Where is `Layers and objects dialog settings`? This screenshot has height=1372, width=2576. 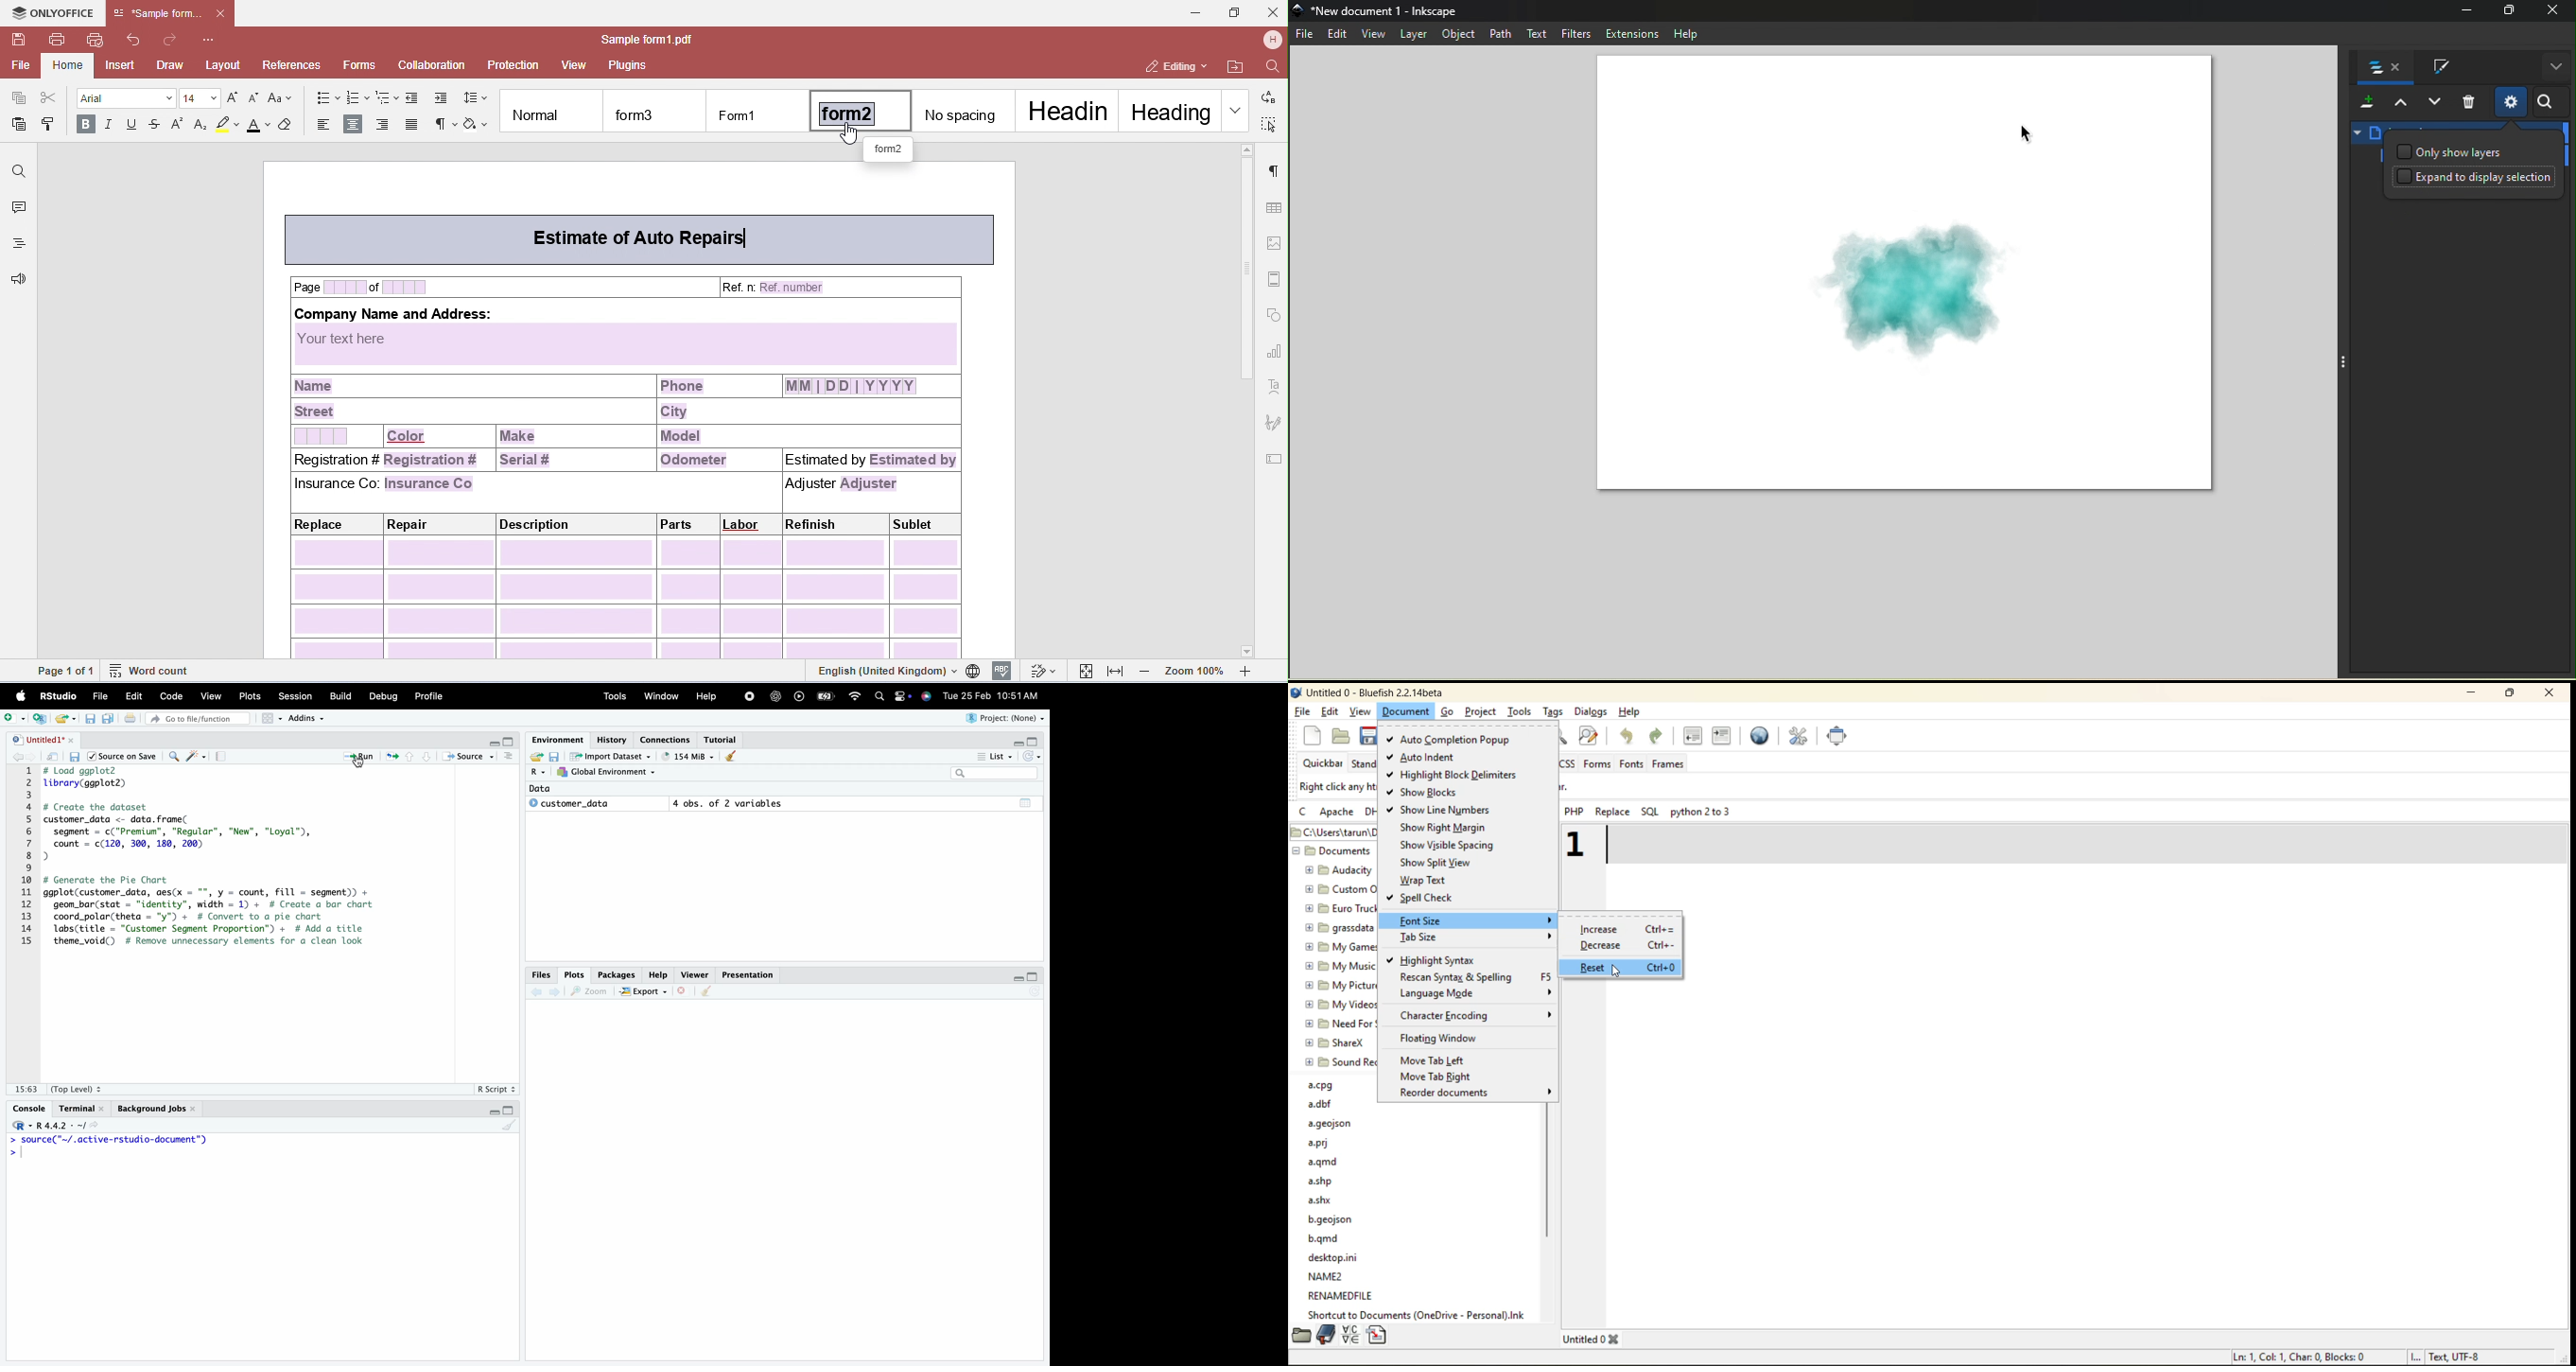
Layers and objects dialog settings is located at coordinates (2510, 102).